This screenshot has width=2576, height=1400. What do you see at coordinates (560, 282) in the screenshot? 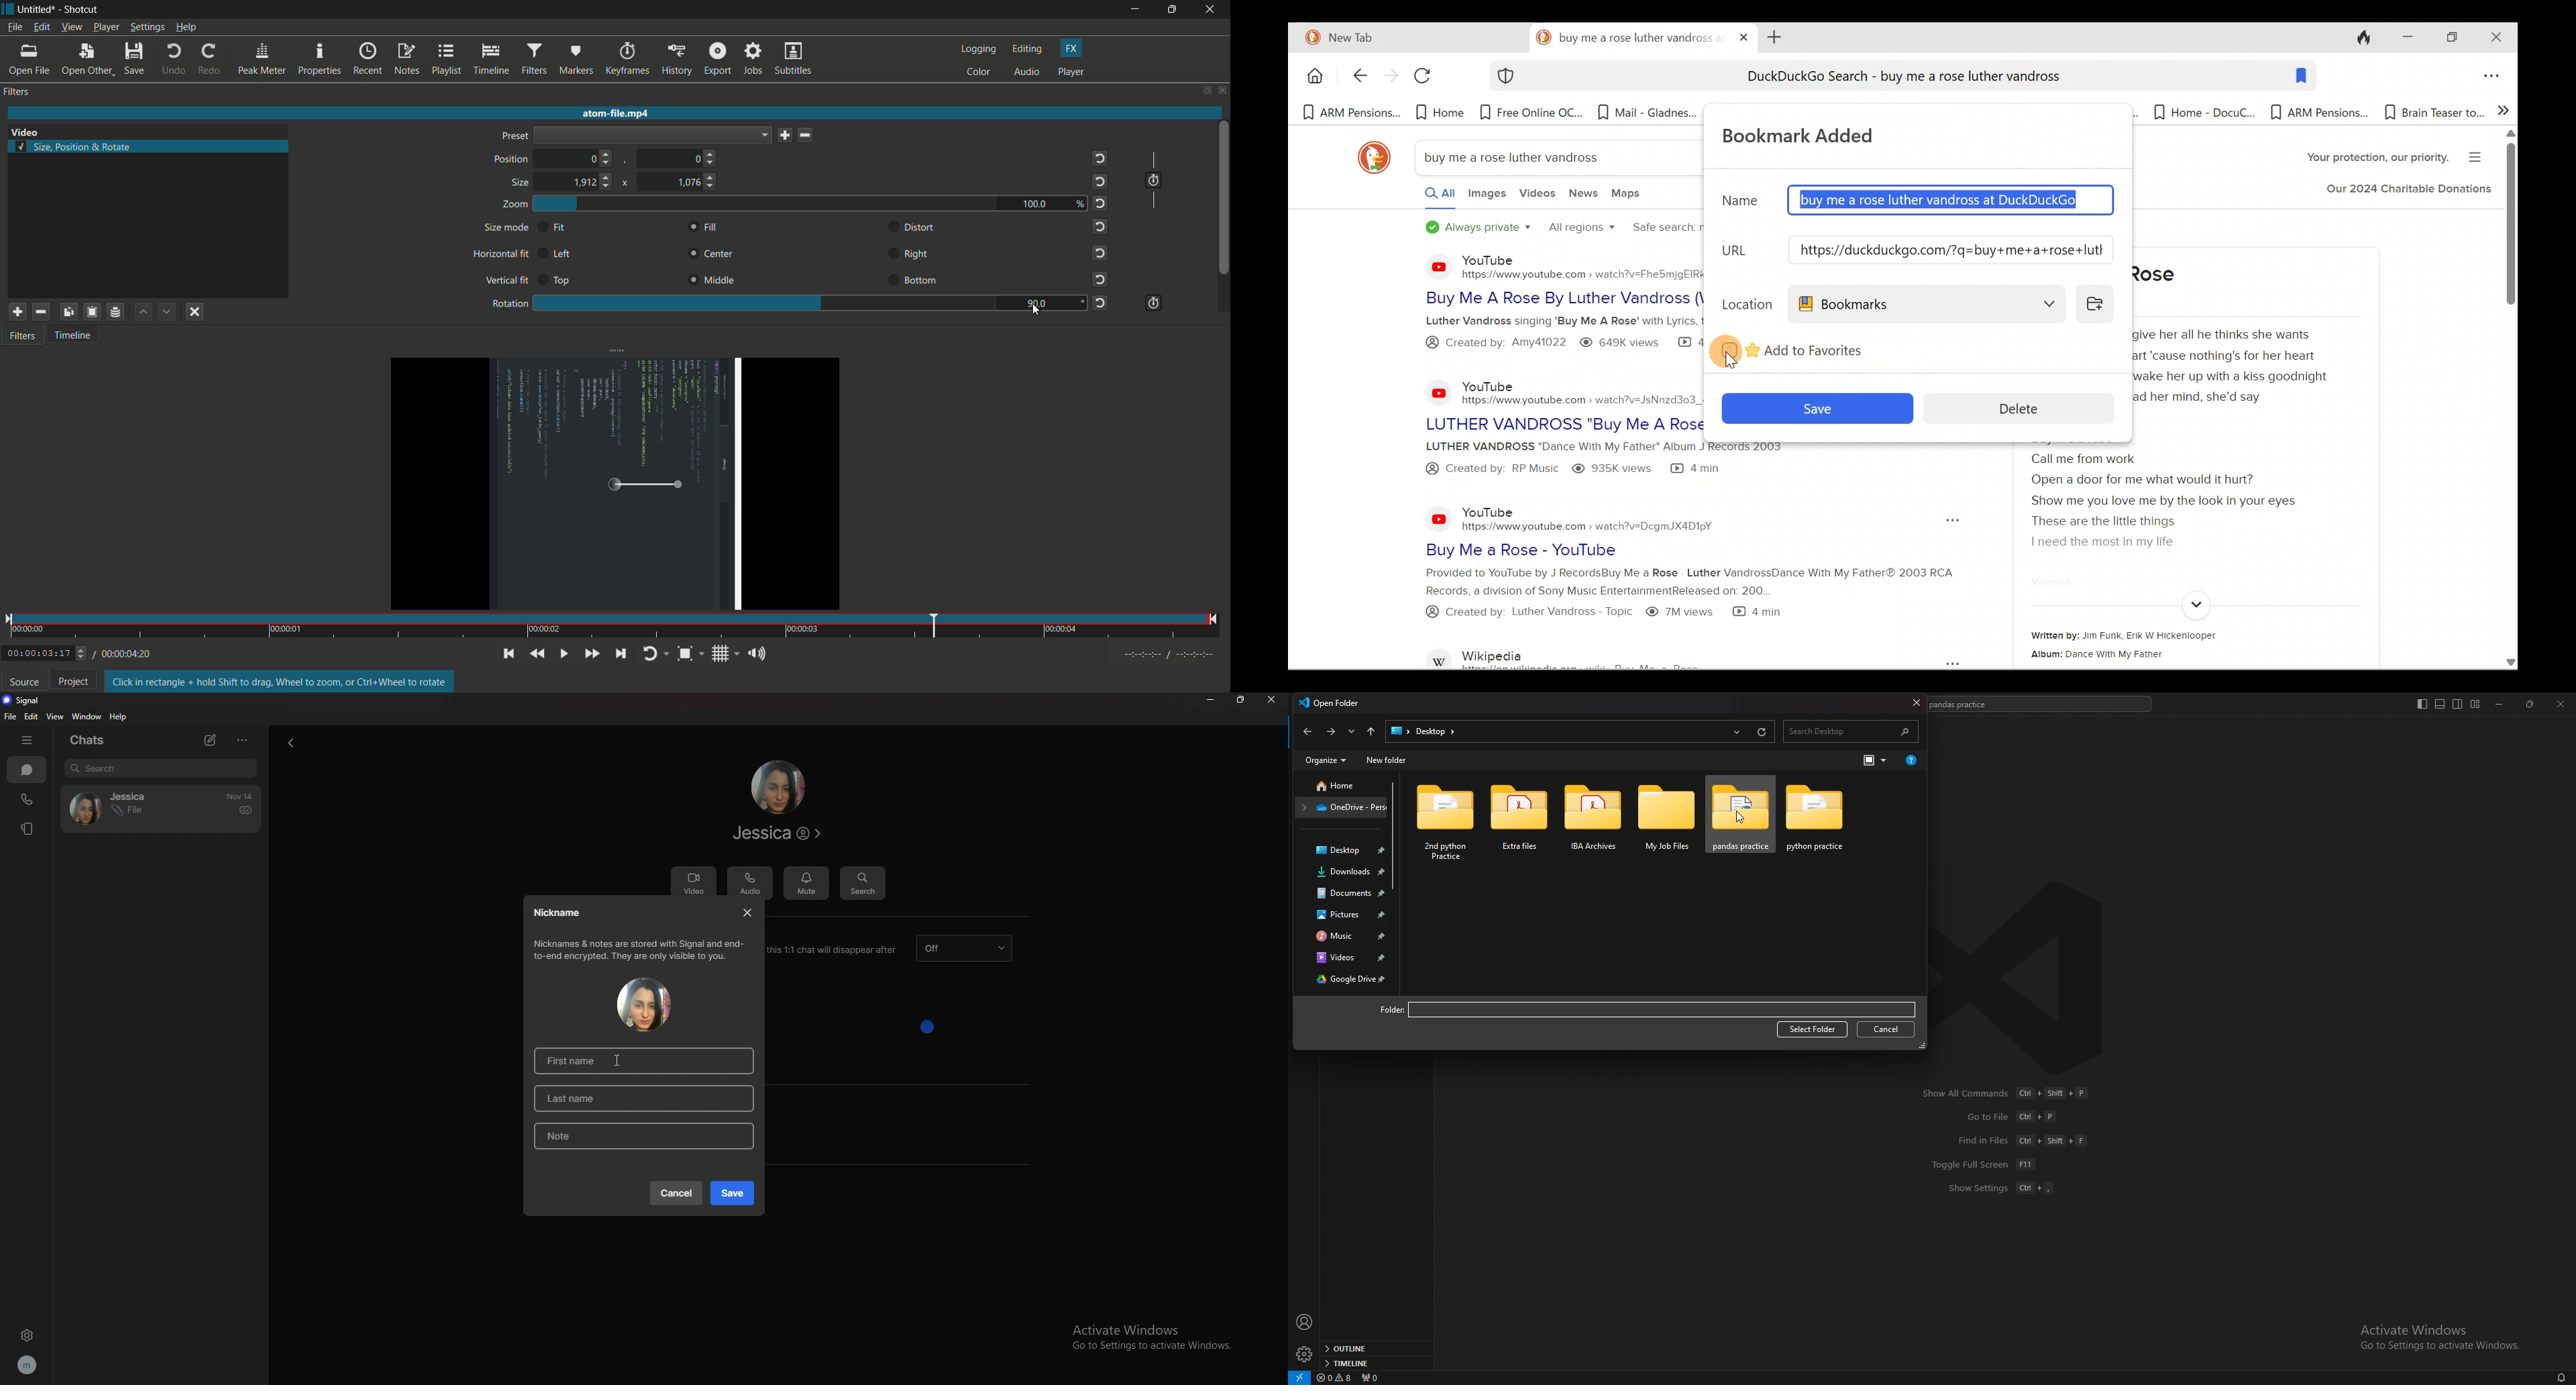
I see `top` at bounding box center [560, 282].